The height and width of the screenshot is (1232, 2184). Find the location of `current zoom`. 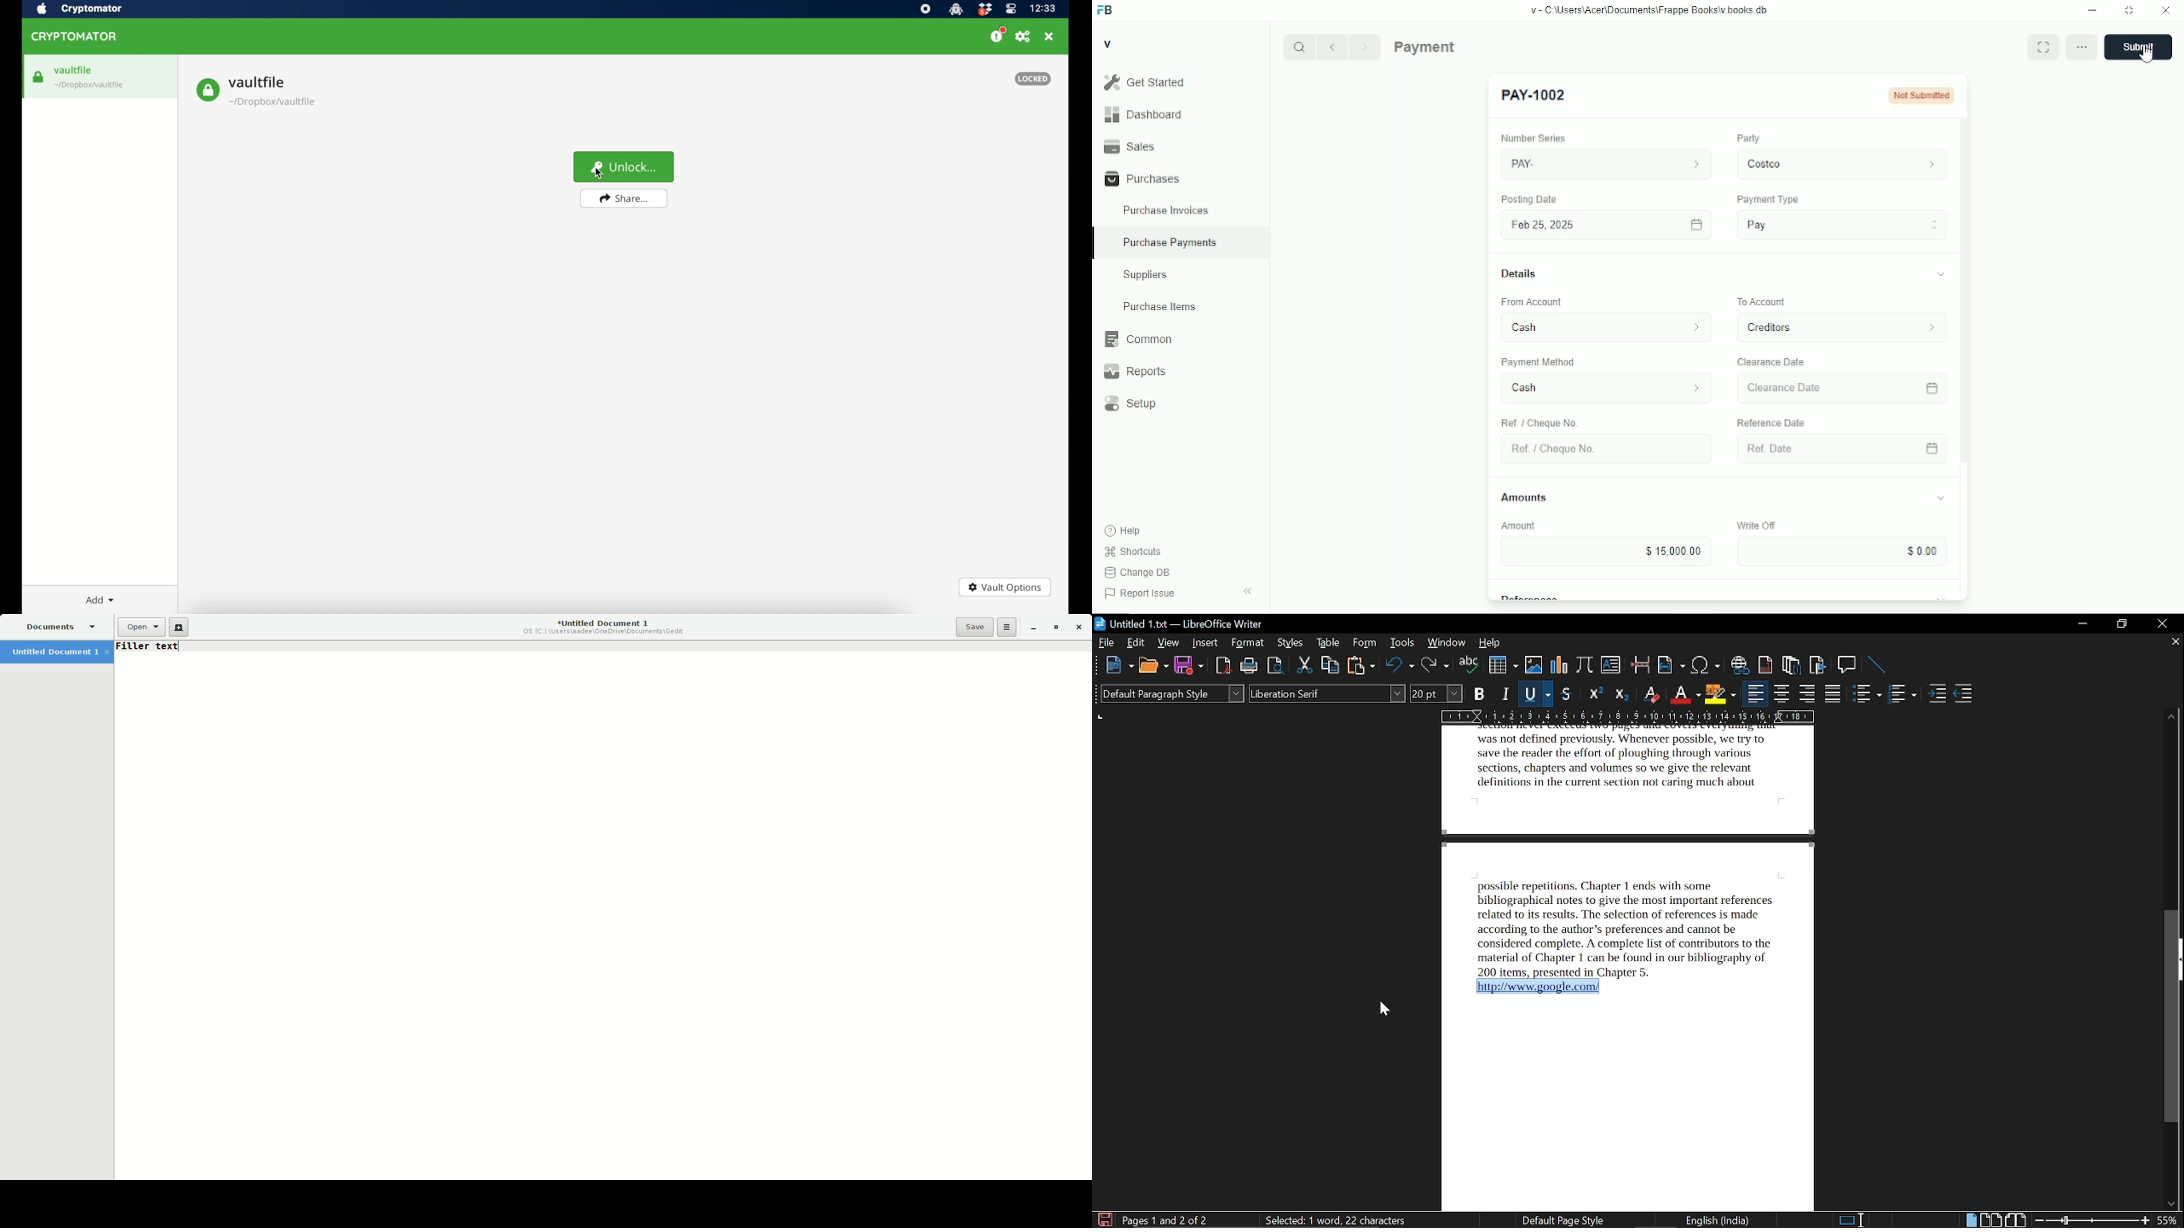

current zoom is located at coordinates (2171, 1221).